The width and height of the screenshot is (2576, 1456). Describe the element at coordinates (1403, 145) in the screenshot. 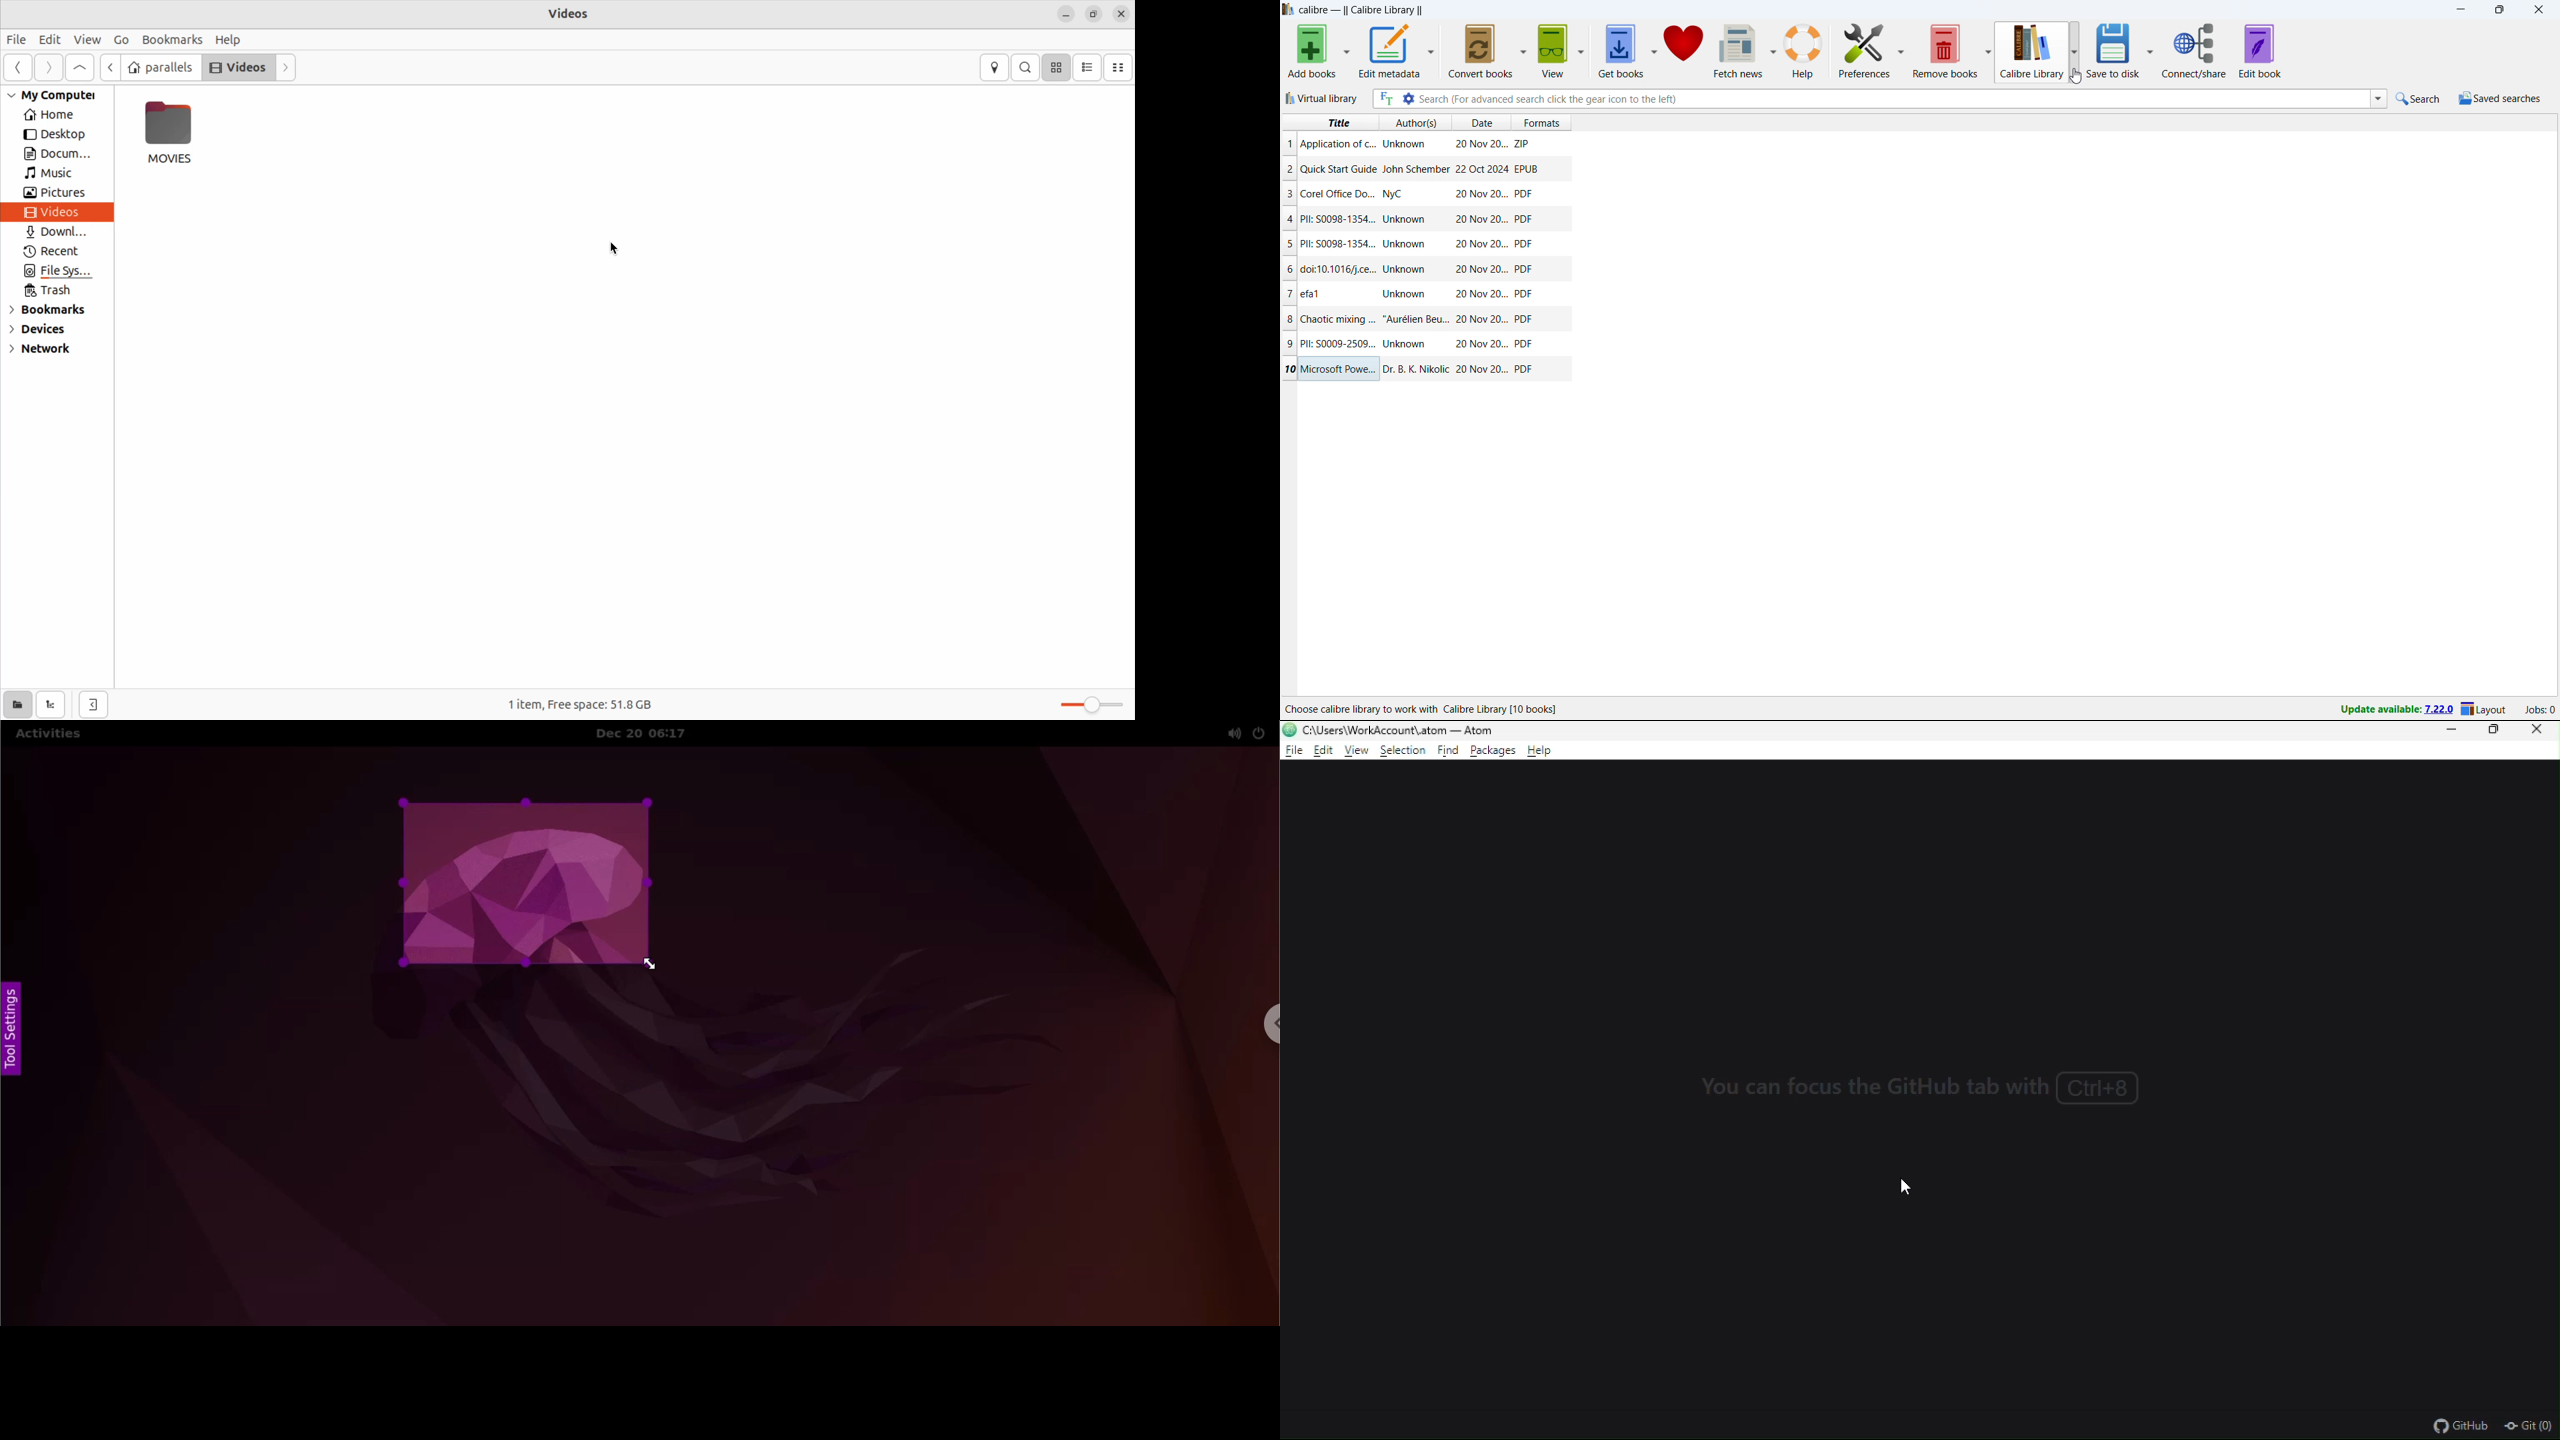

I see `Author` at that location.